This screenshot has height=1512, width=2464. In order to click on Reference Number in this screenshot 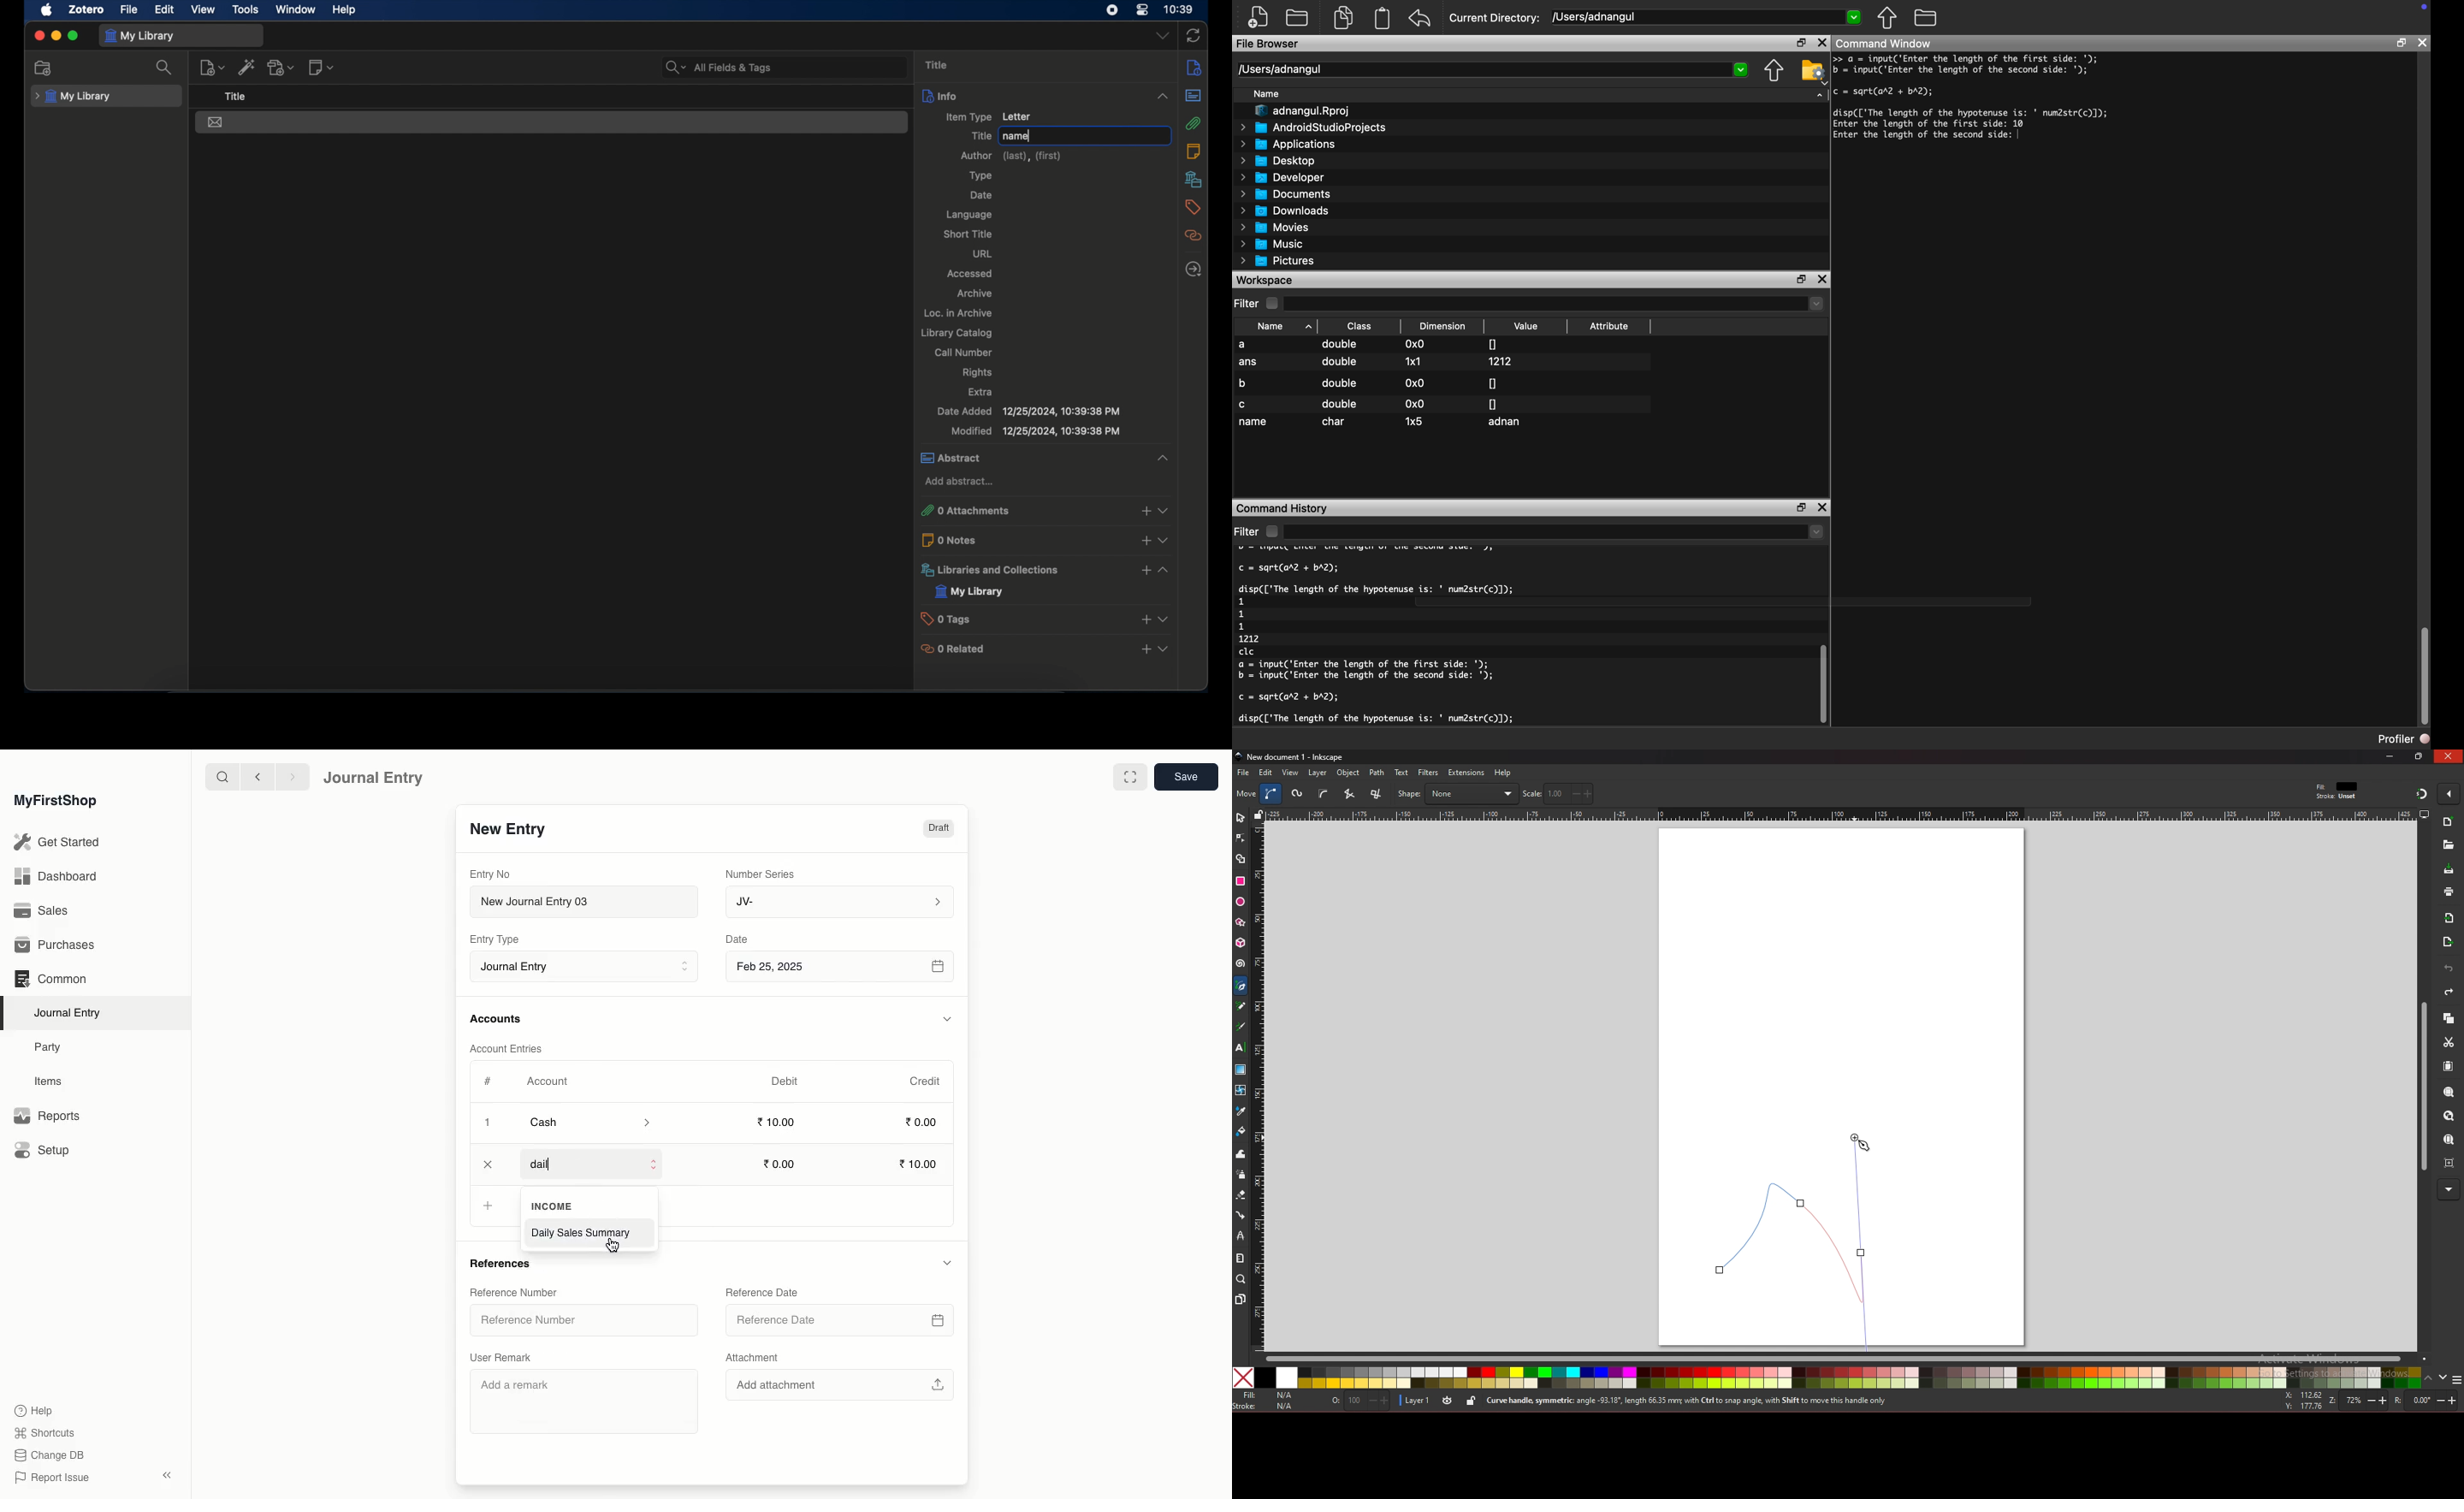, I will do `click(512, 1291)`.